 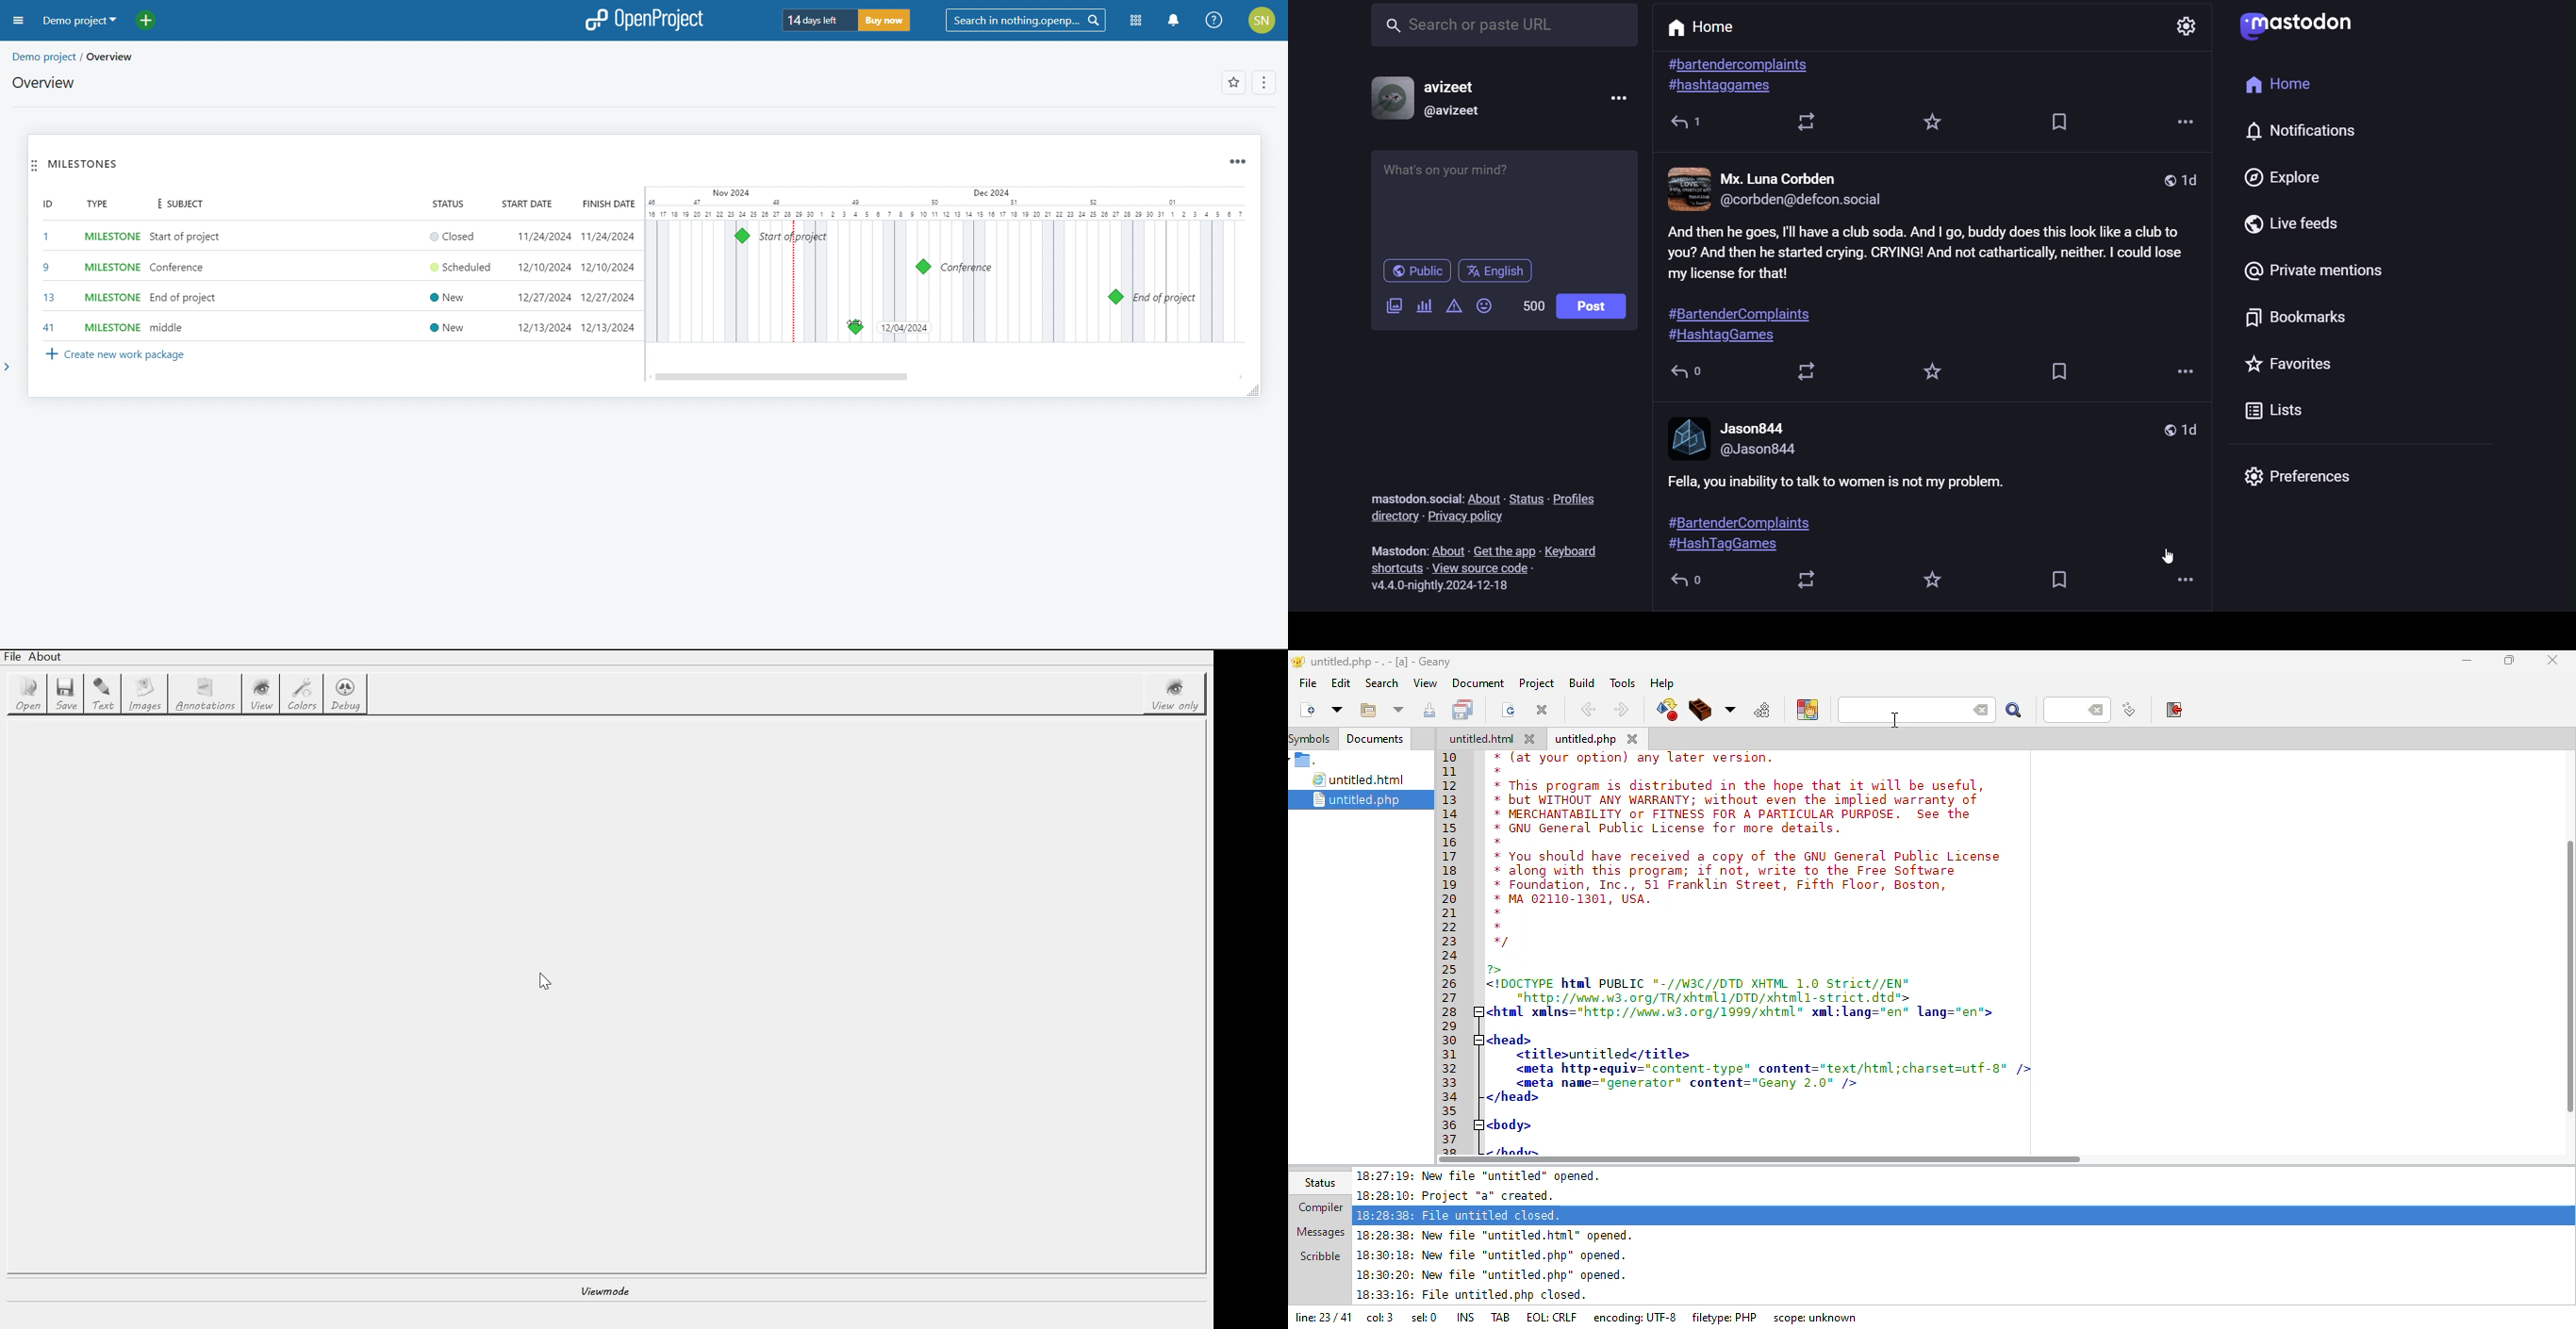 What do you see at coordinates (2279, 85) in the screenshot?
I see `home` at bounding box center [2279, 85].